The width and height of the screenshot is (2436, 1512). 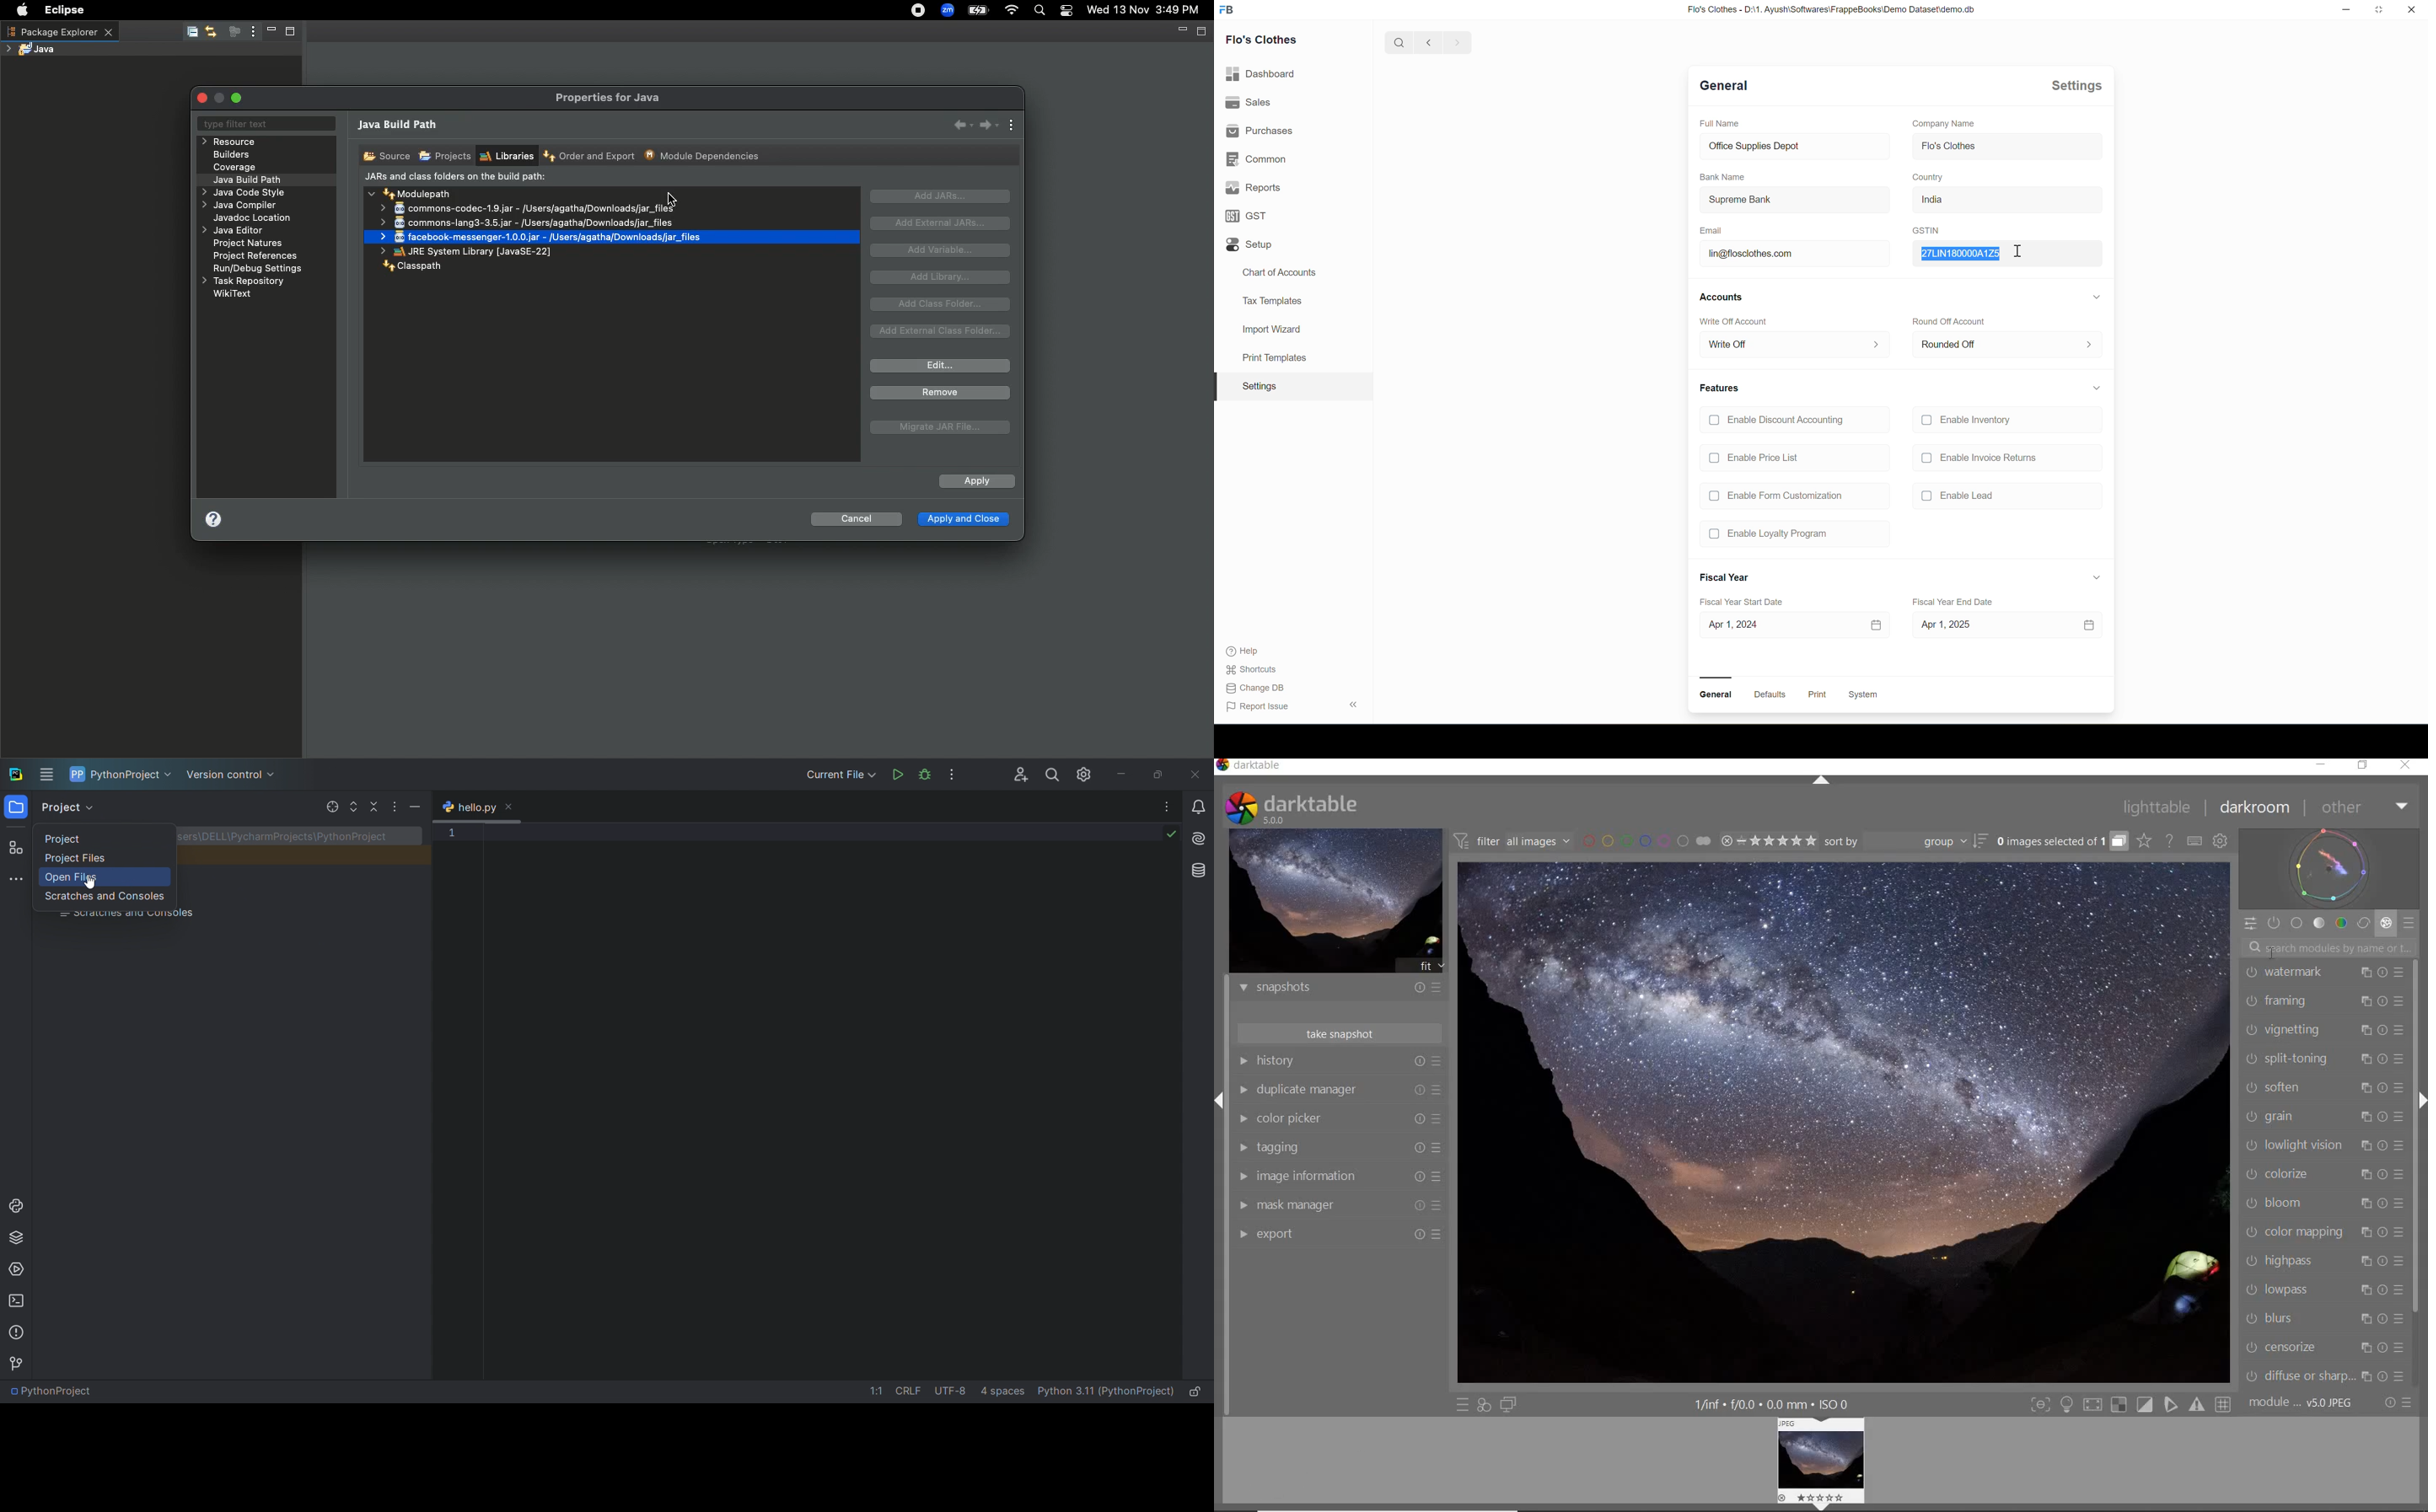 What do you see at coordinates (1336, 902) in the screenshot?
I see `IMAGE PREVIEW` at bounding box center [1336, 902].